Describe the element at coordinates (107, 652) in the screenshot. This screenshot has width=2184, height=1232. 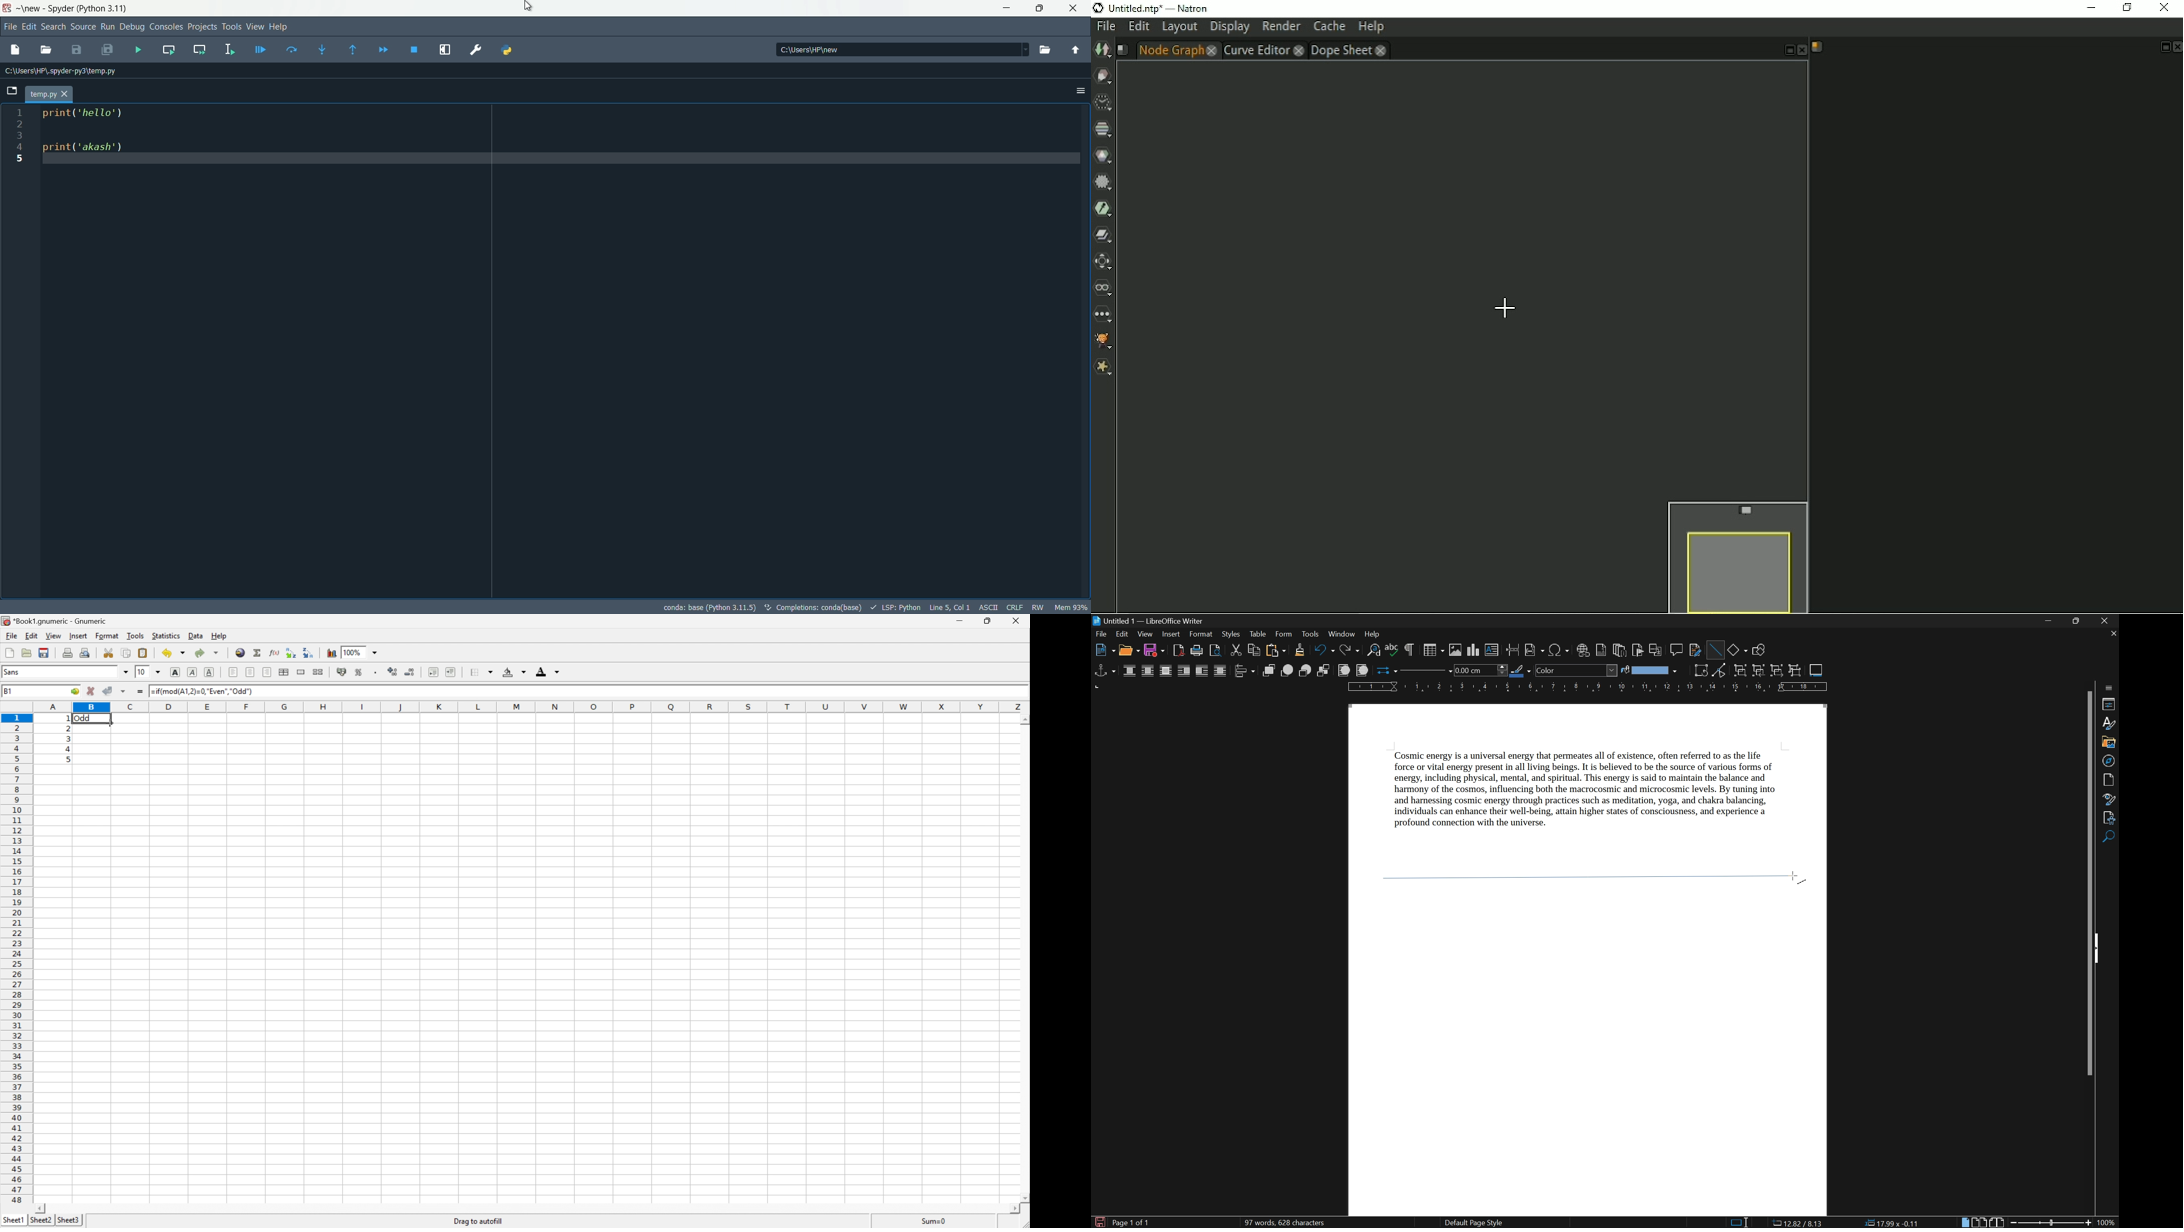
I see `Cut selection` at that location.